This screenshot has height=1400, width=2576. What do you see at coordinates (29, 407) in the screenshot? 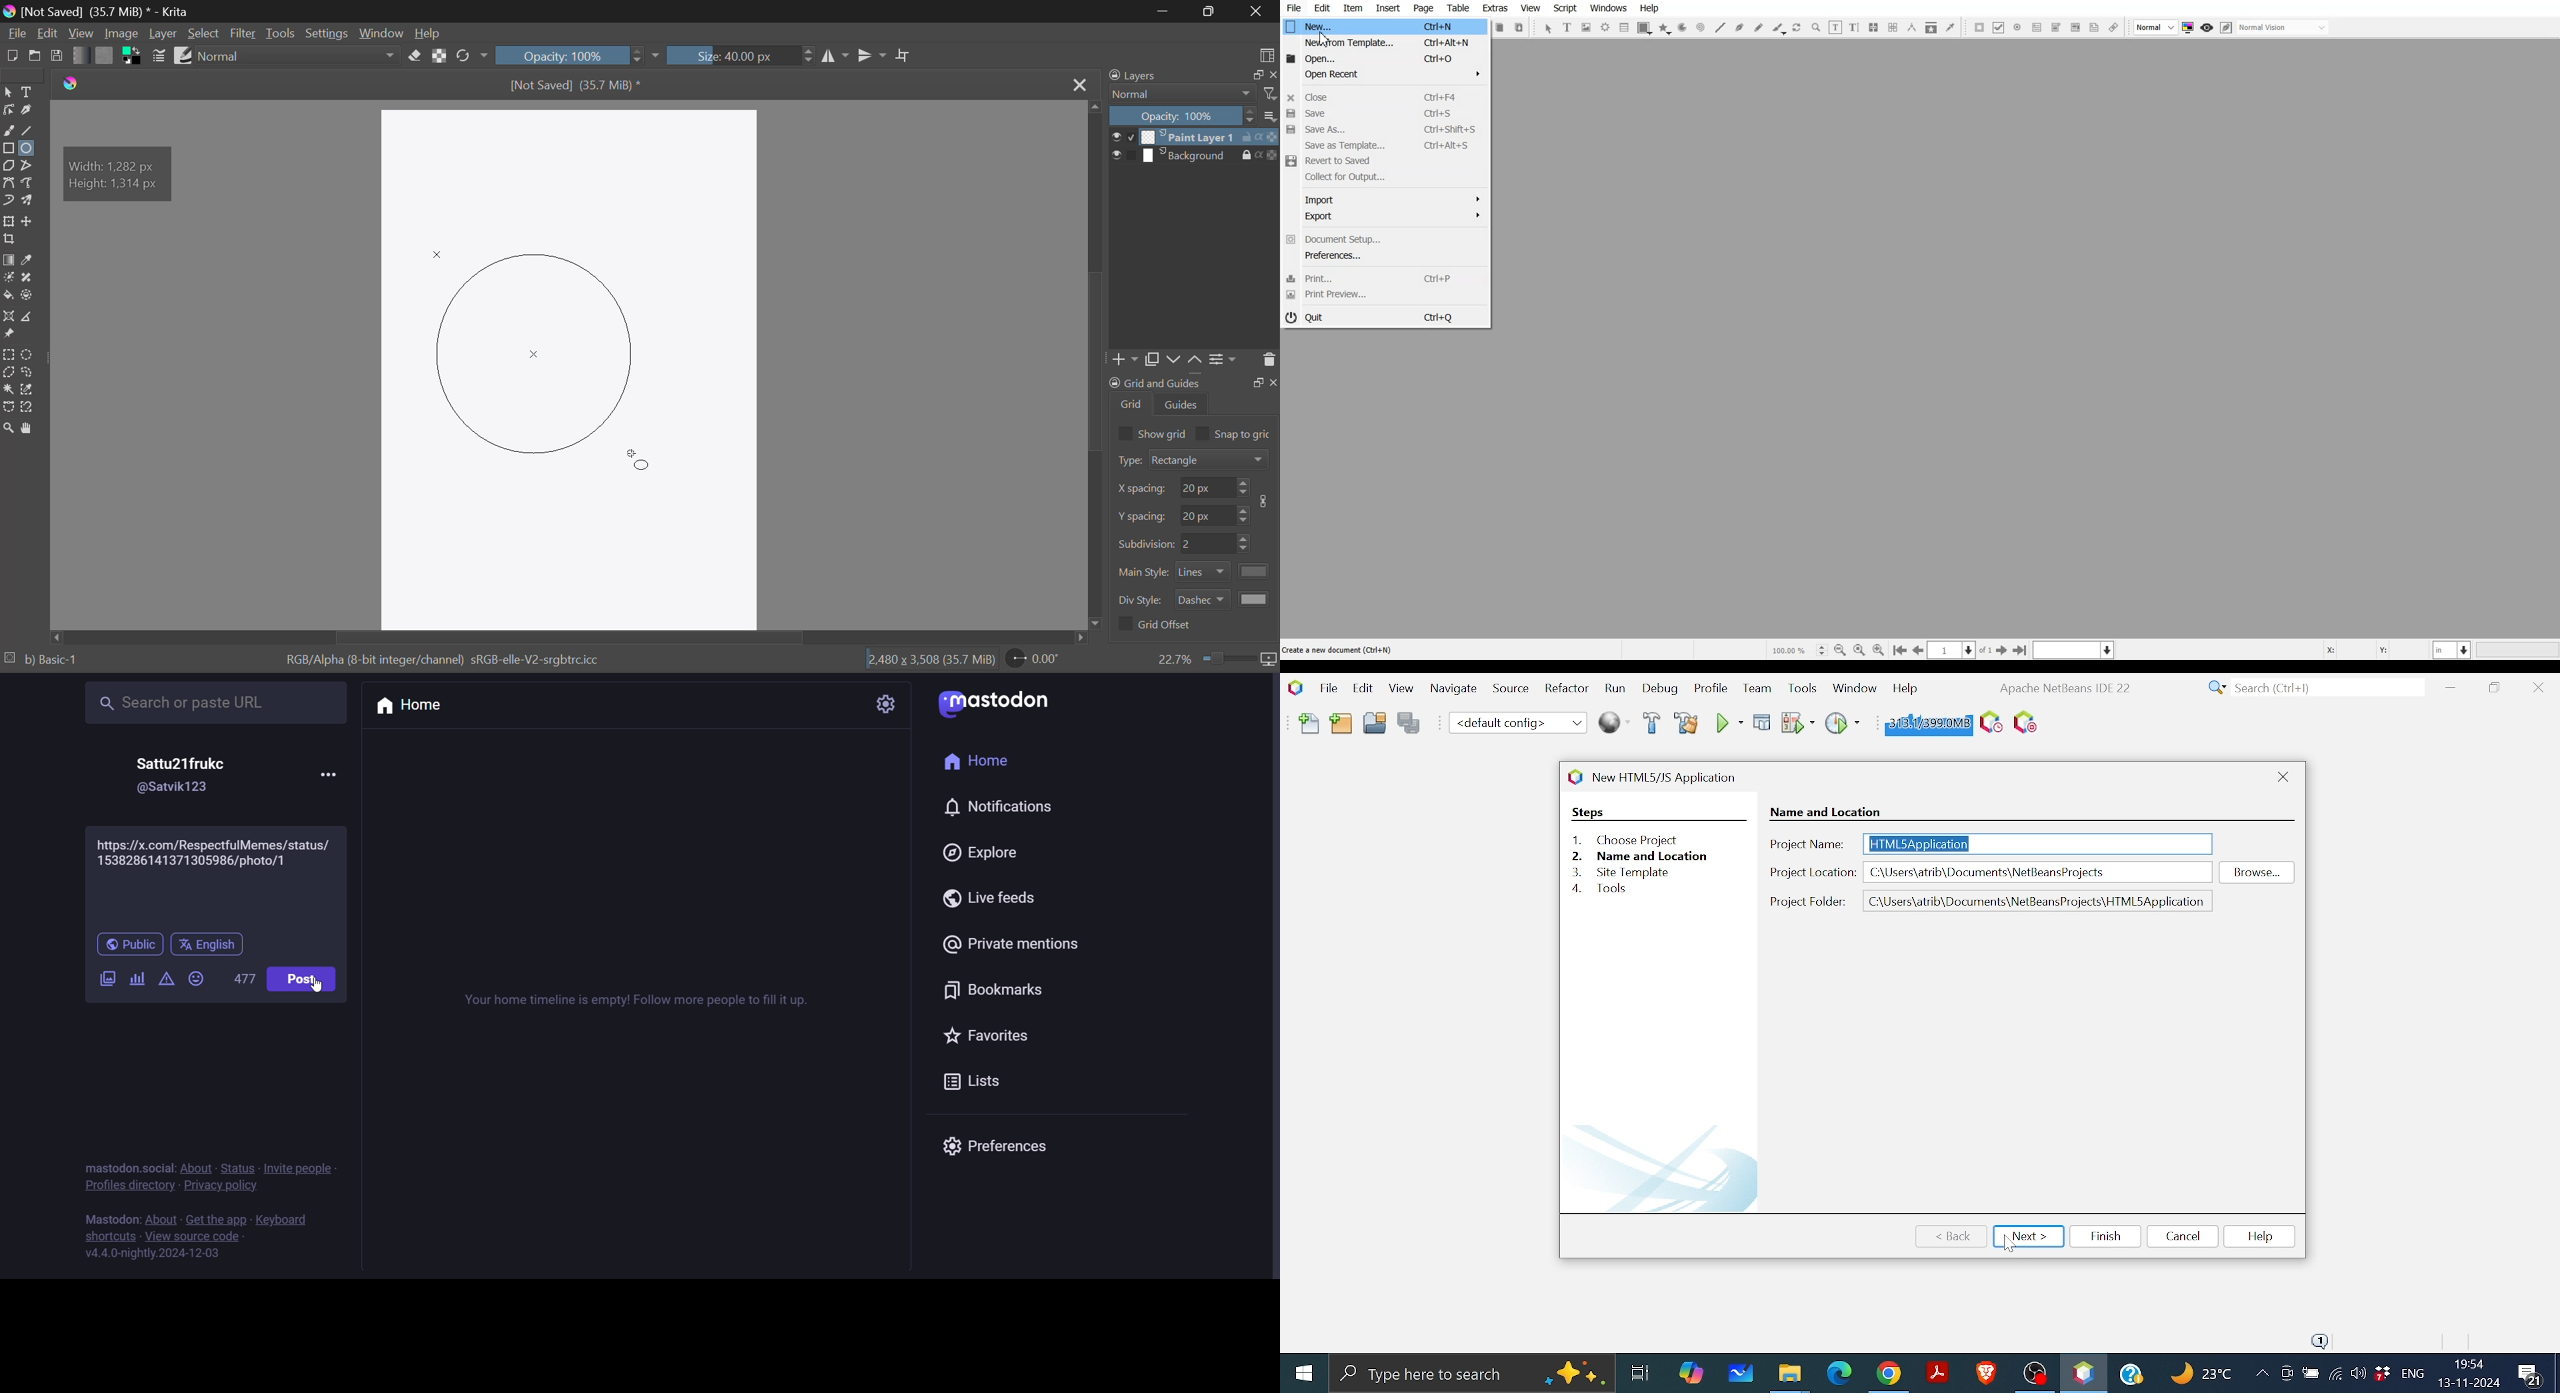
I see `Magnetic Selection` at bounding box center [29, 407].